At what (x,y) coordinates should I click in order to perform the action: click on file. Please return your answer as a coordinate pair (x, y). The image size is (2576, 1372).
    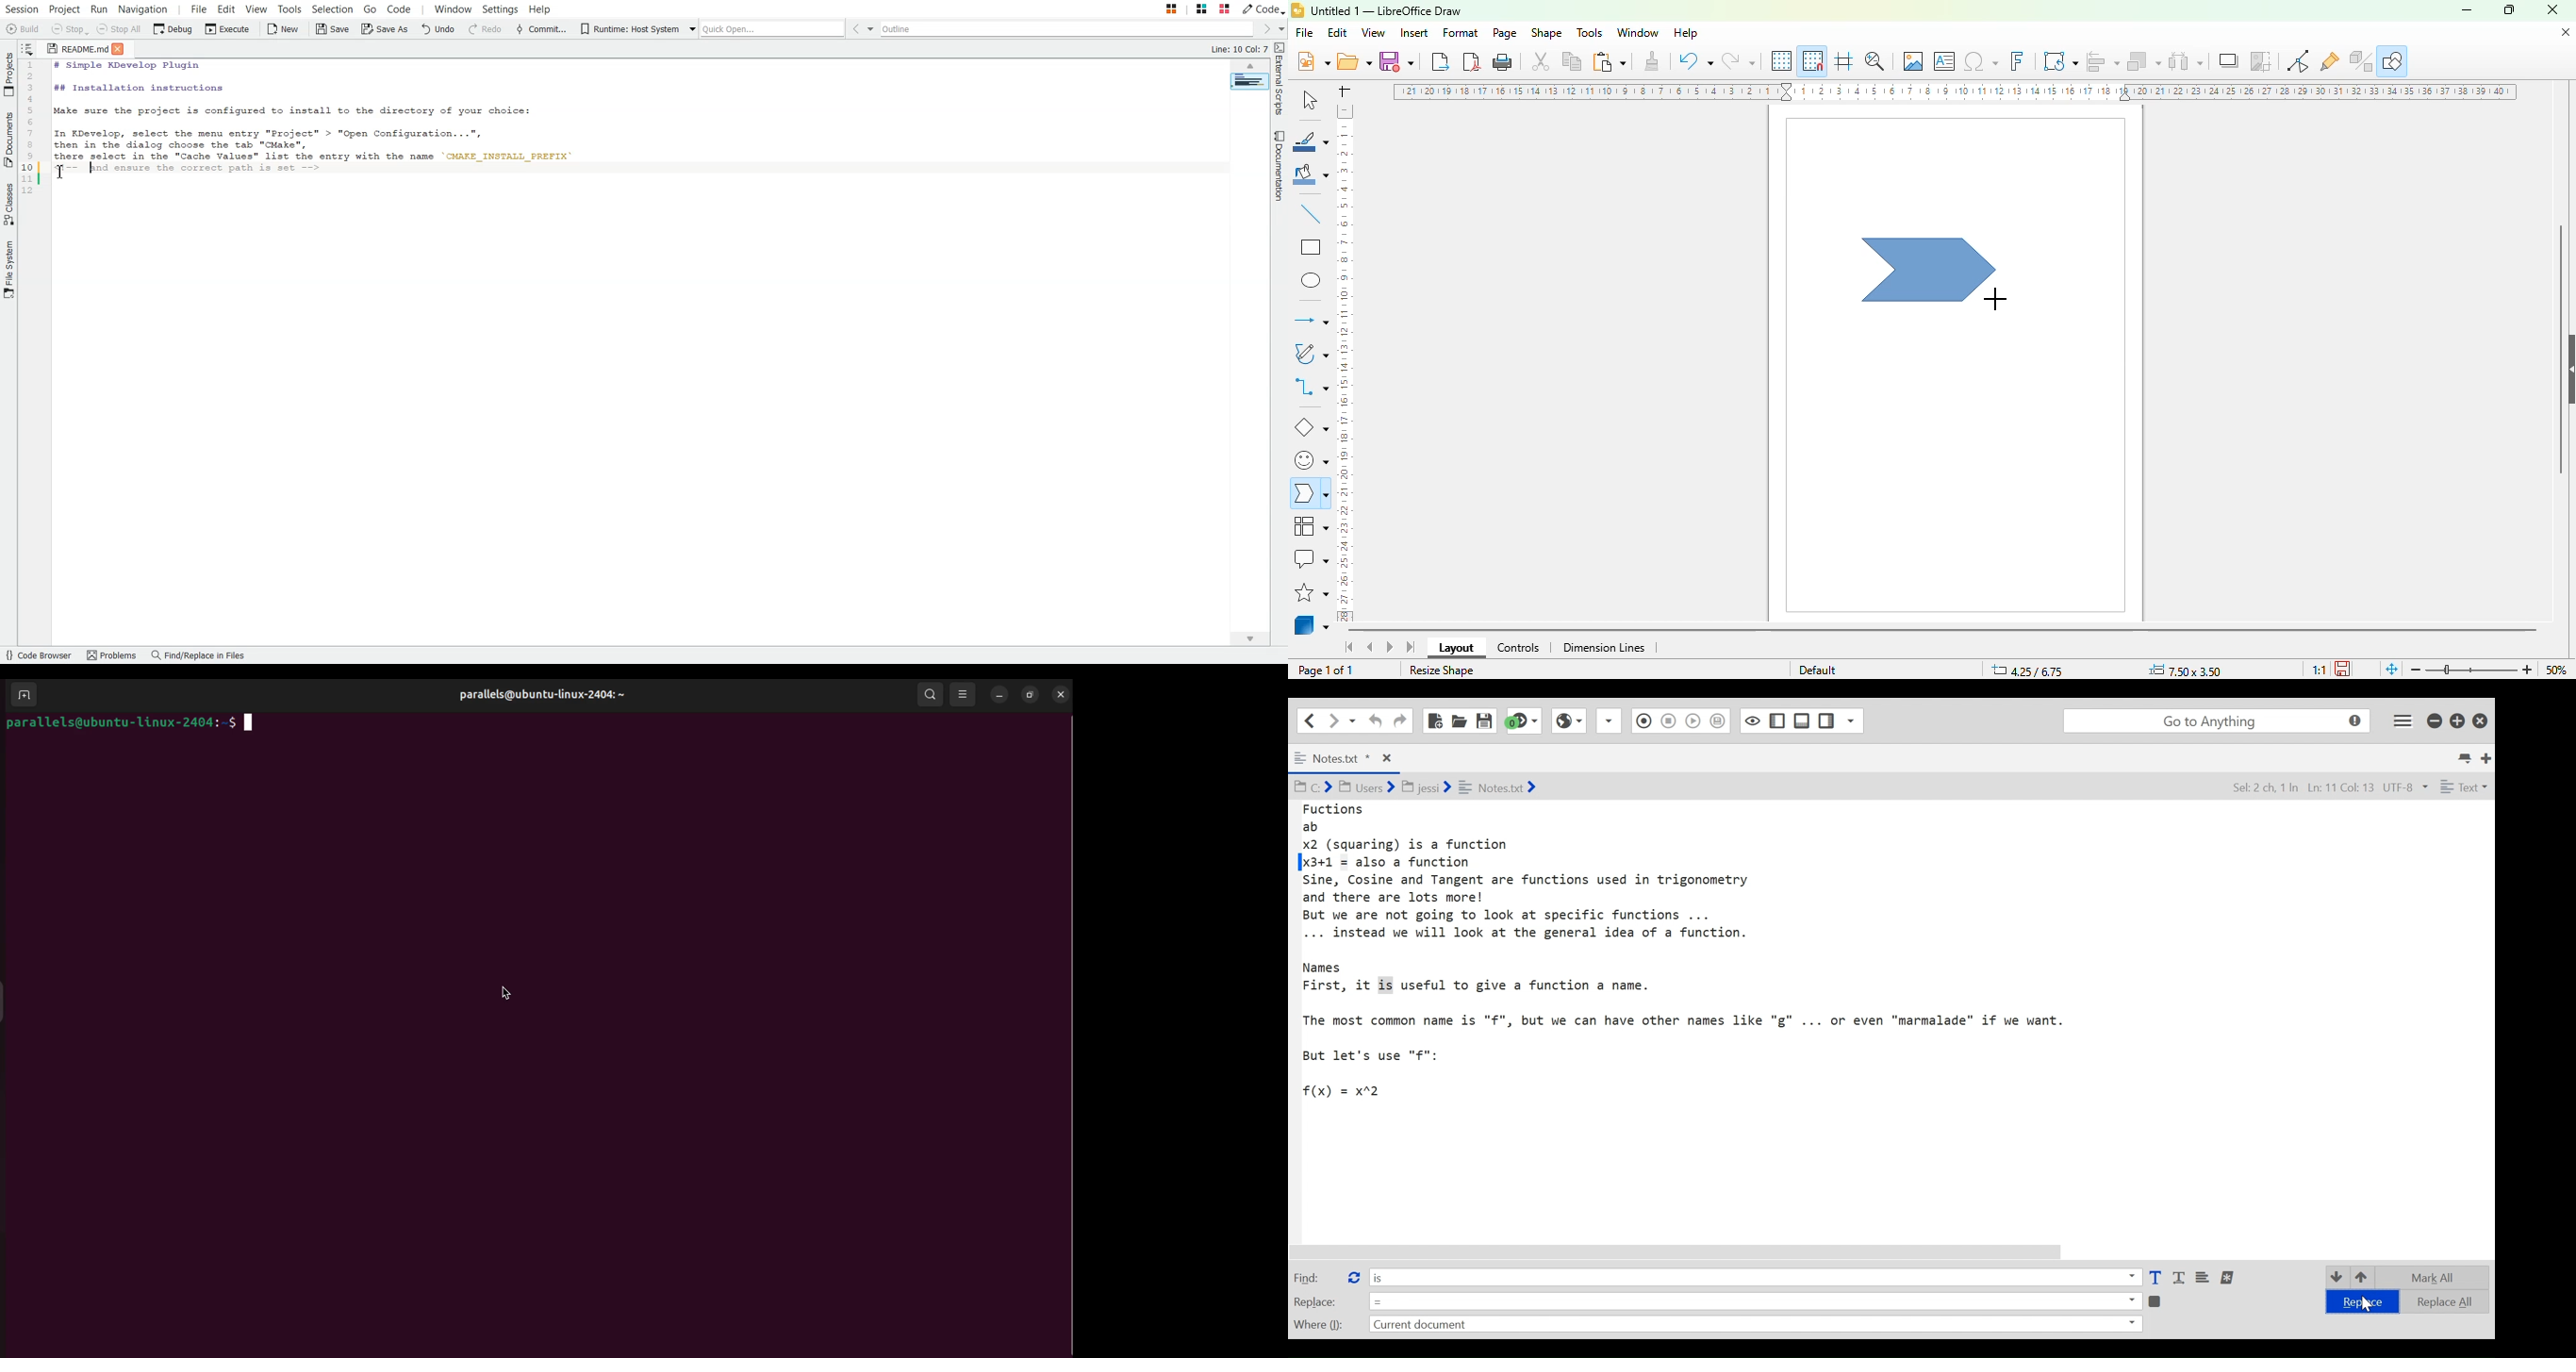
    Looking at the image, I should click on (1304, 32).